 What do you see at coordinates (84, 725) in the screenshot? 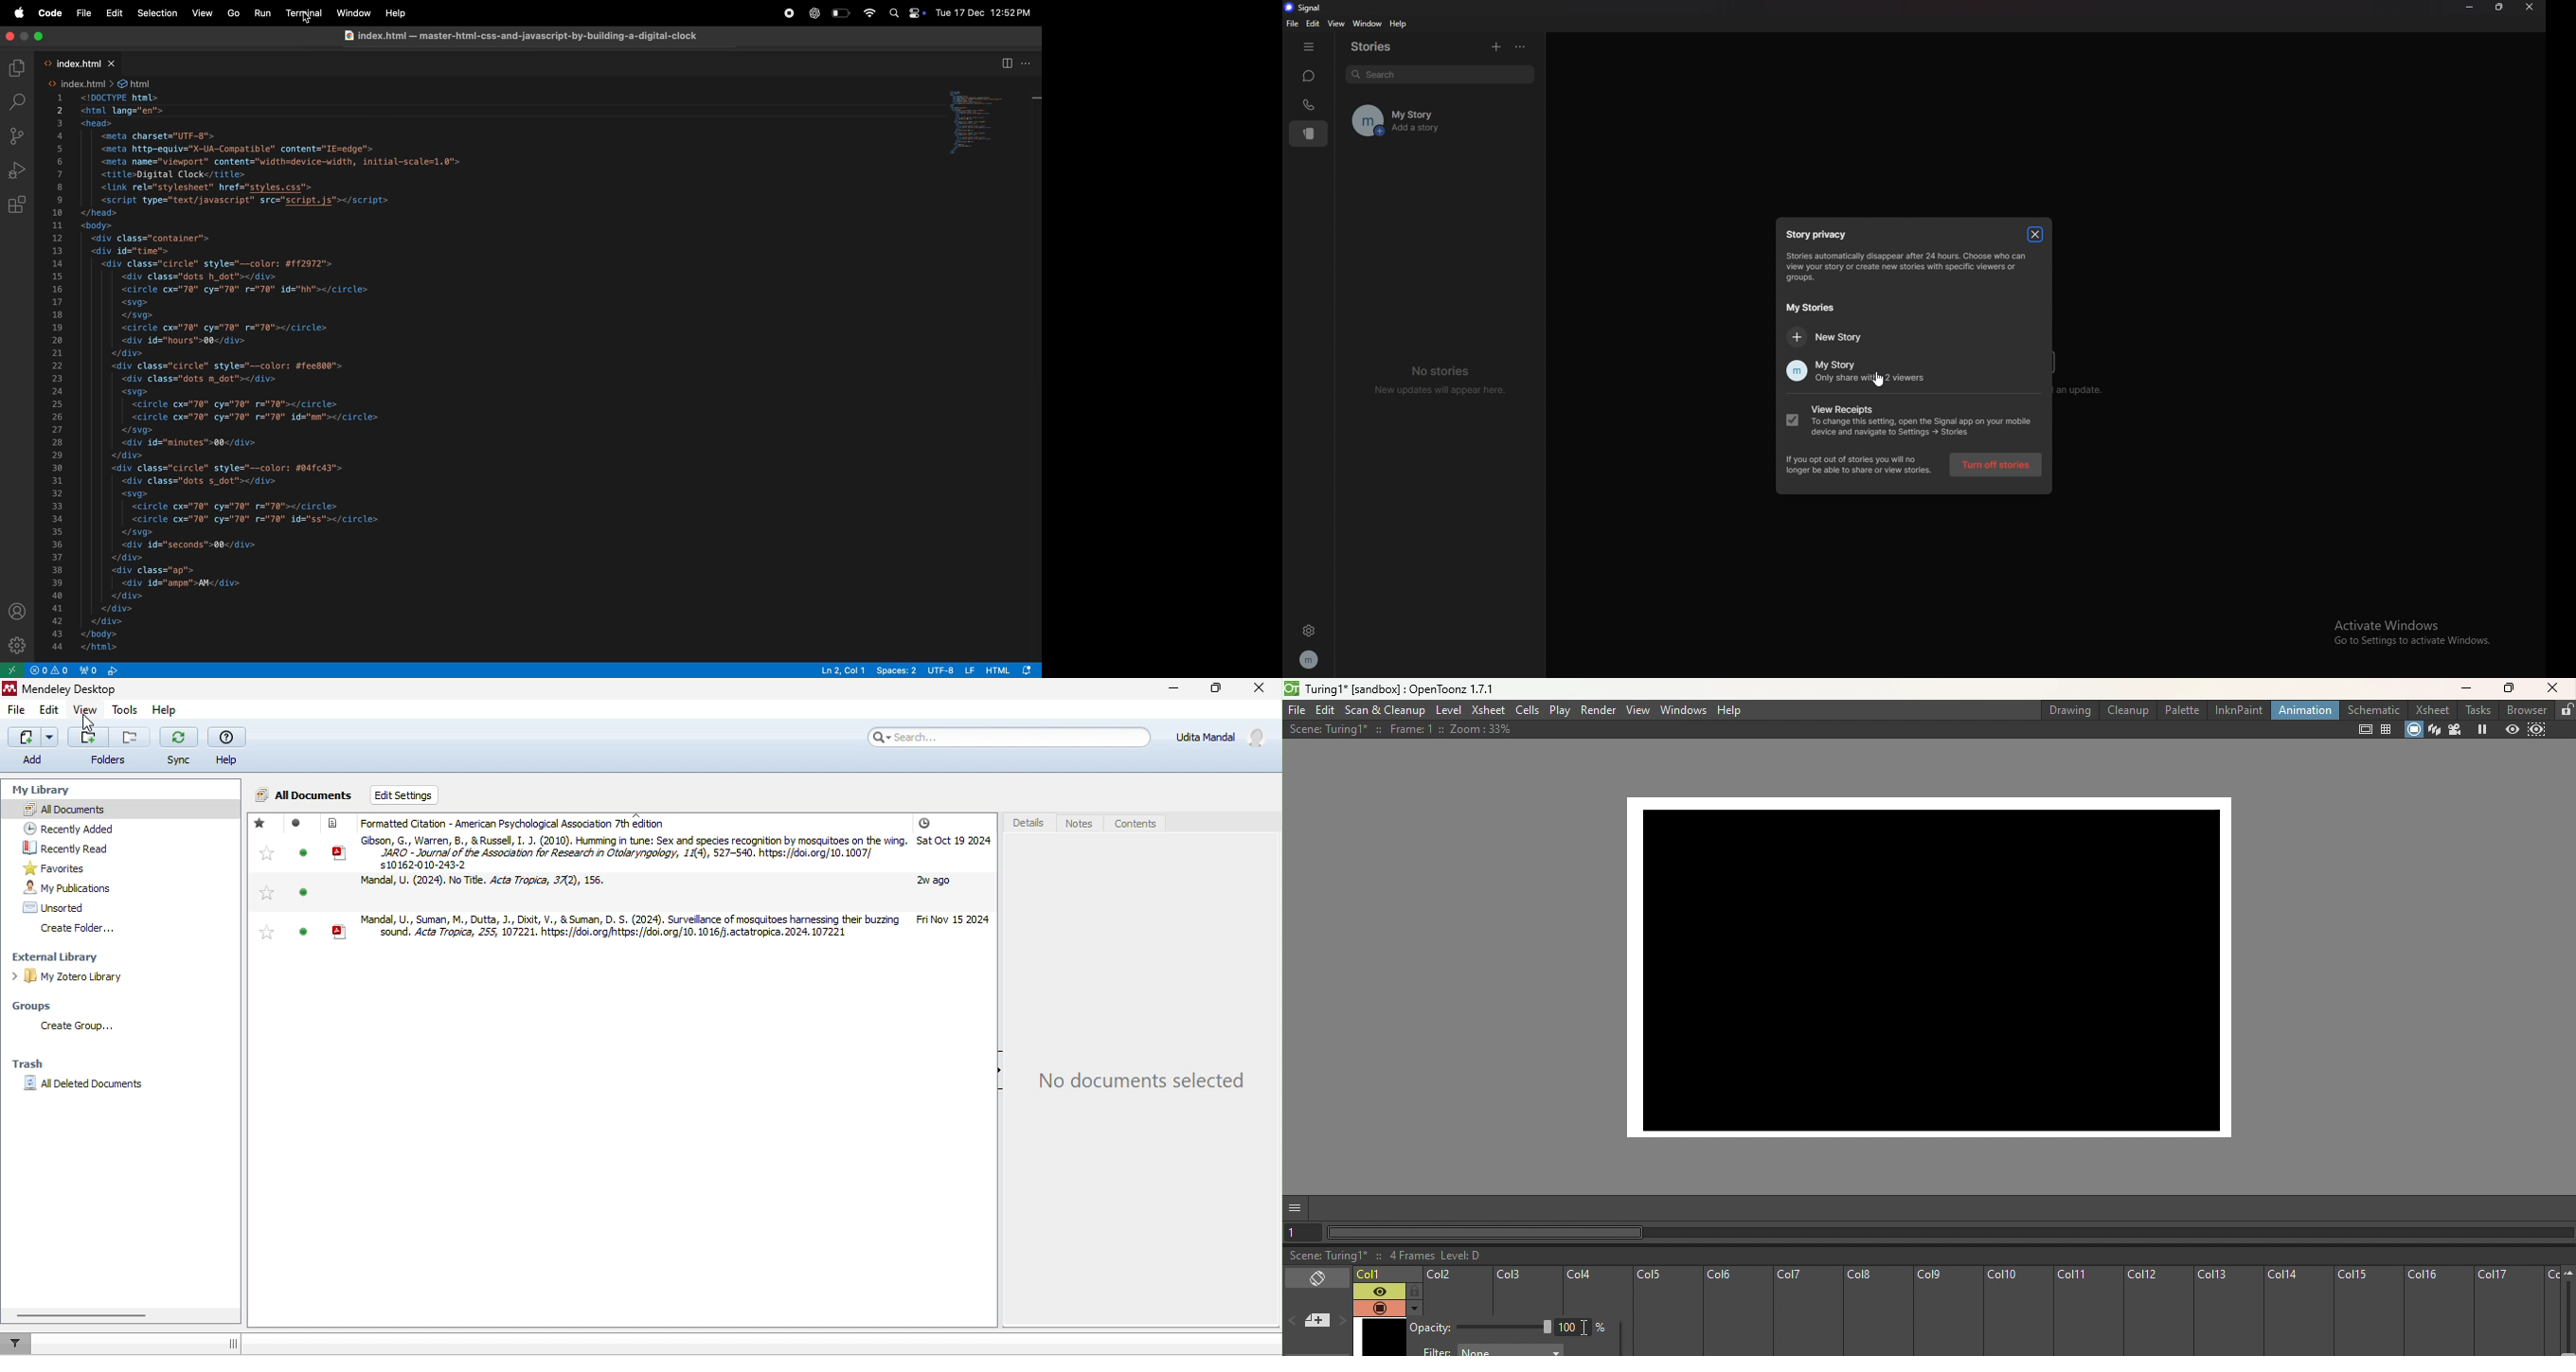
I see `cursor movement` at bounding box center [84, 725].